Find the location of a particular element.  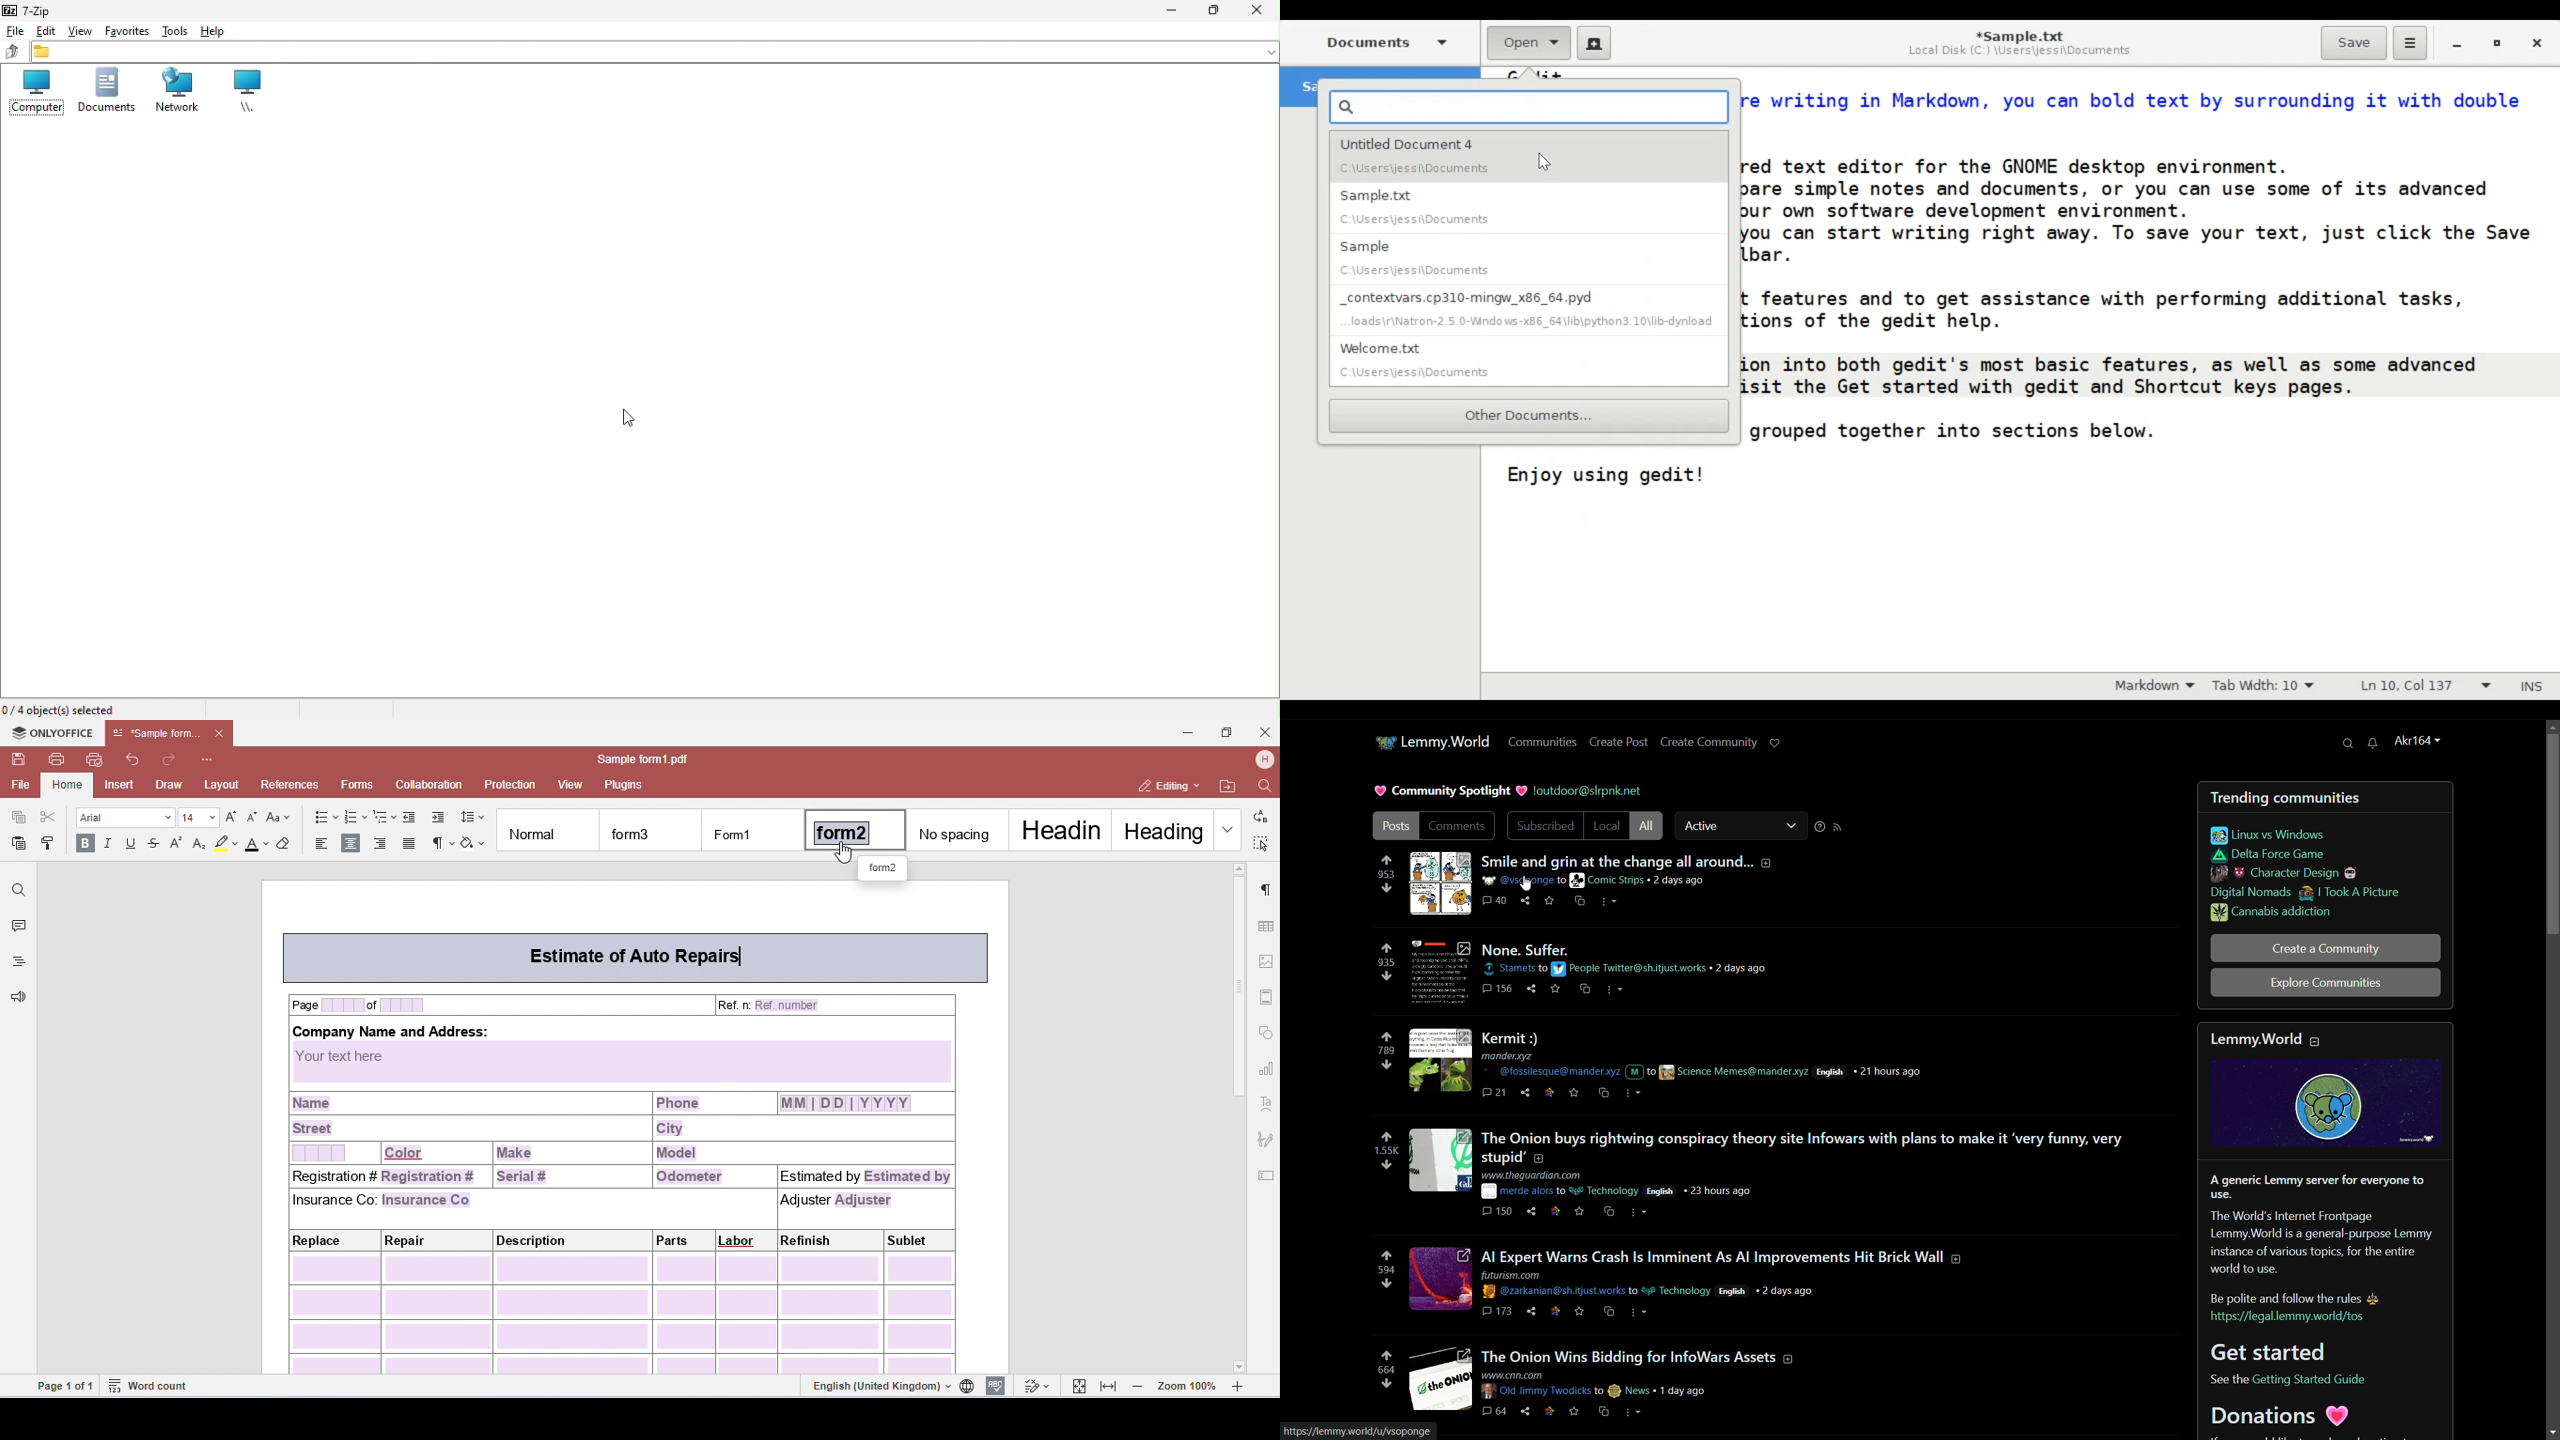

number of votes is located at coordinates (1386, 962).